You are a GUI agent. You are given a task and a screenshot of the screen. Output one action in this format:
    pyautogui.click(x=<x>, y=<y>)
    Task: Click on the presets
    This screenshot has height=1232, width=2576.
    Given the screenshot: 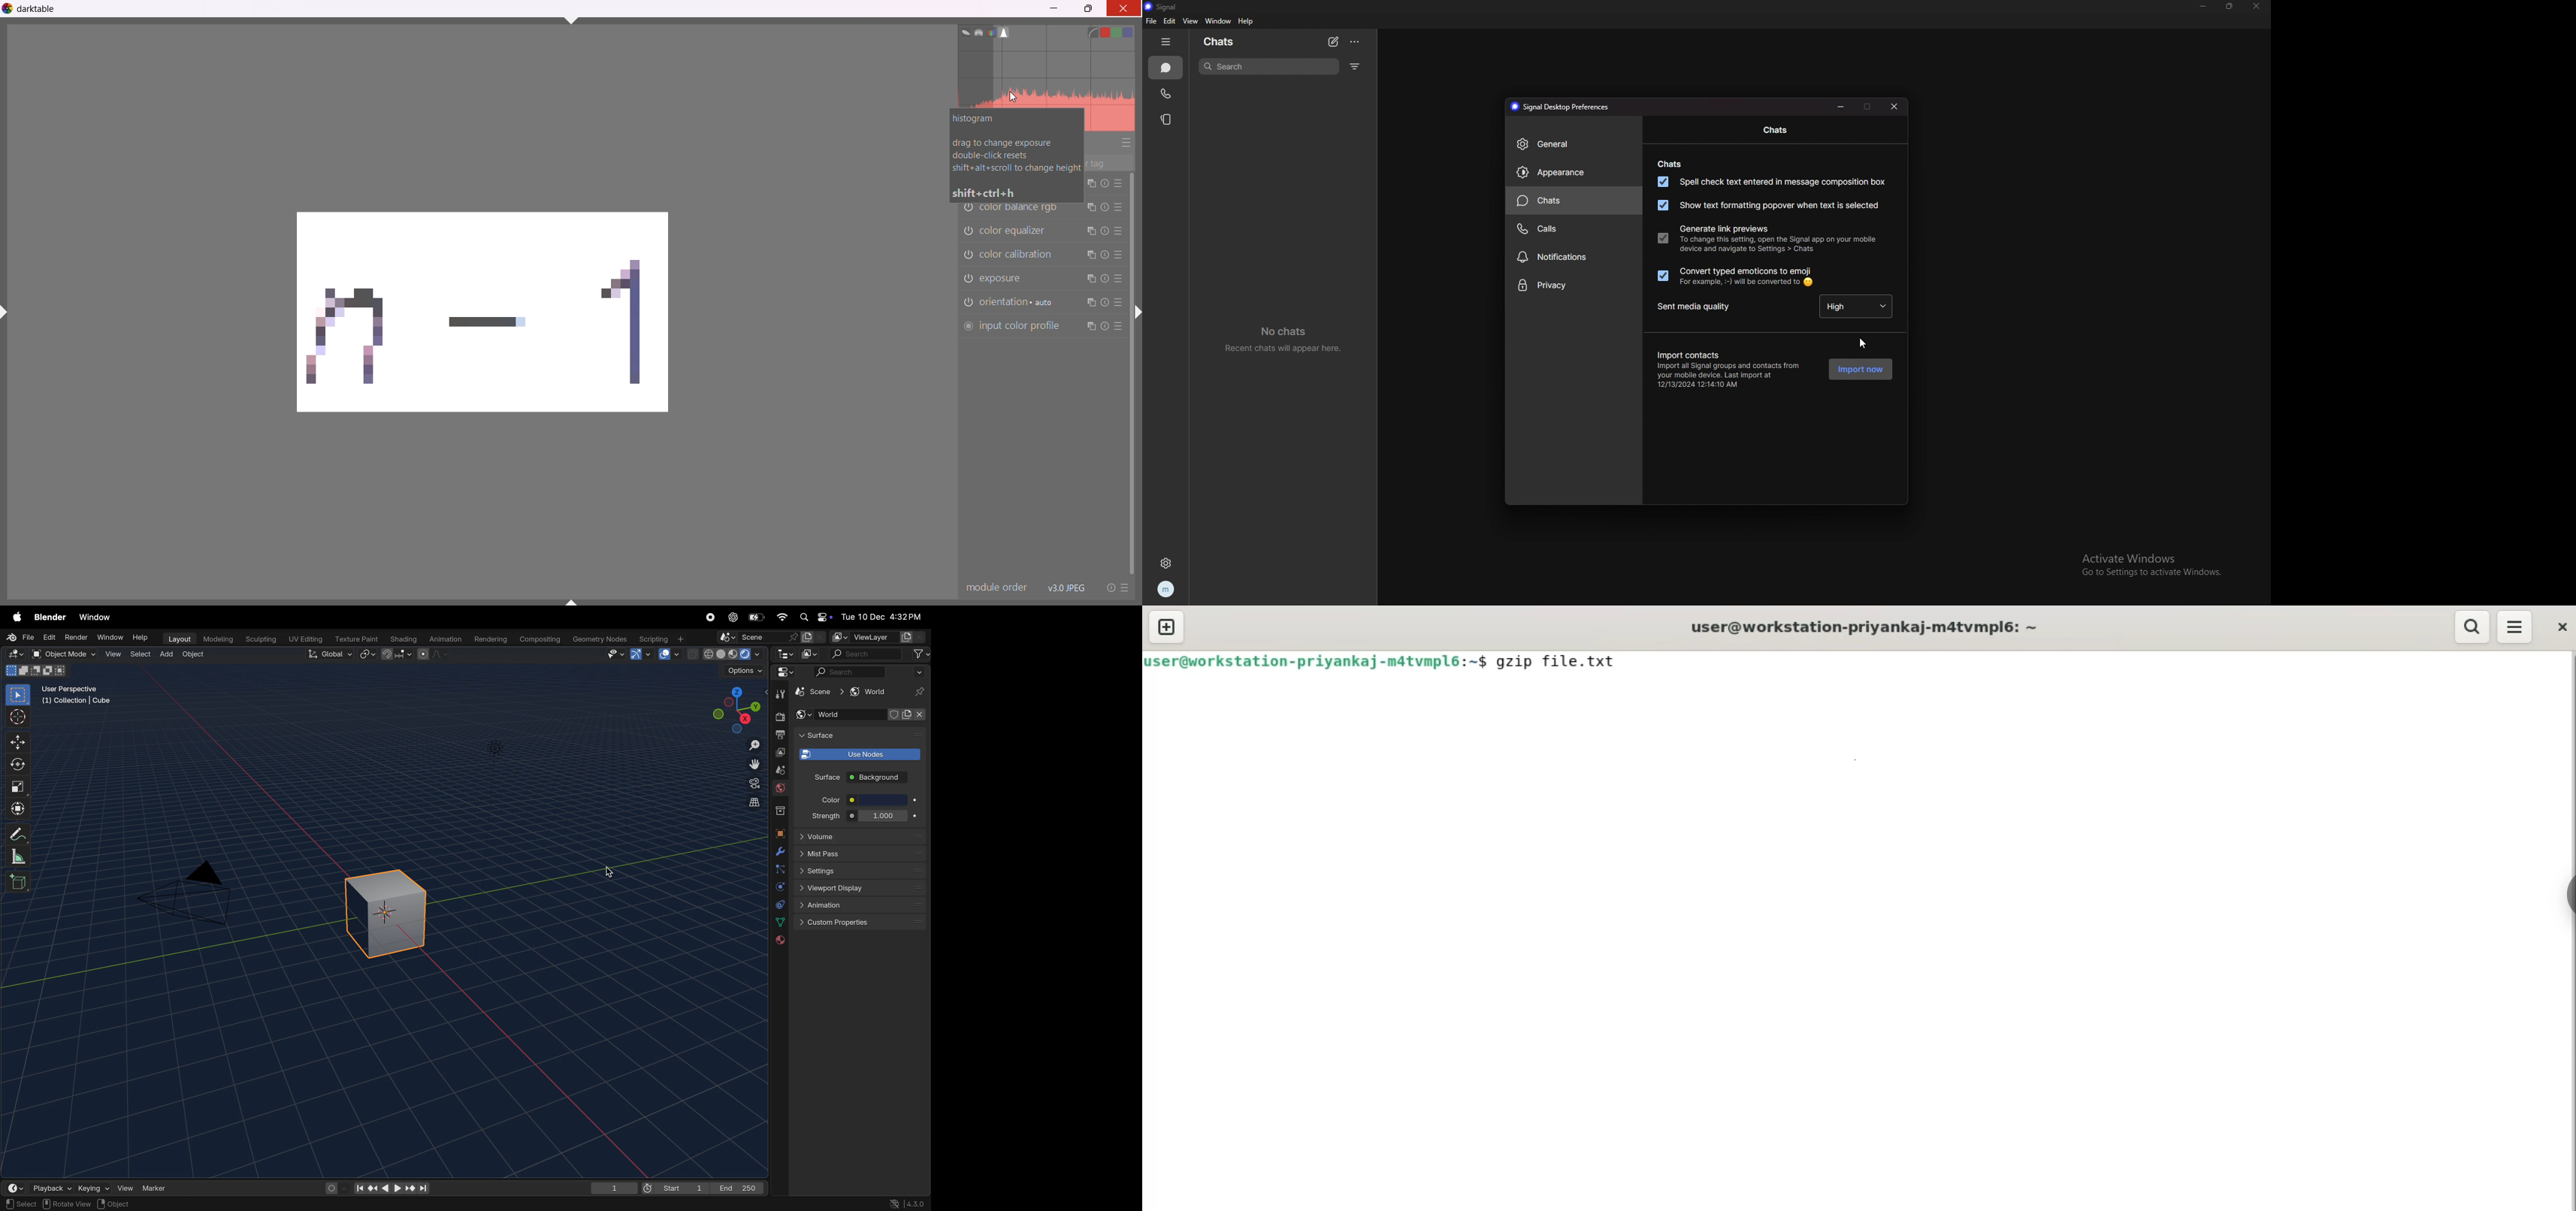 What is the action you would take?
    pyautogui.click(x=1119, y=231)
    